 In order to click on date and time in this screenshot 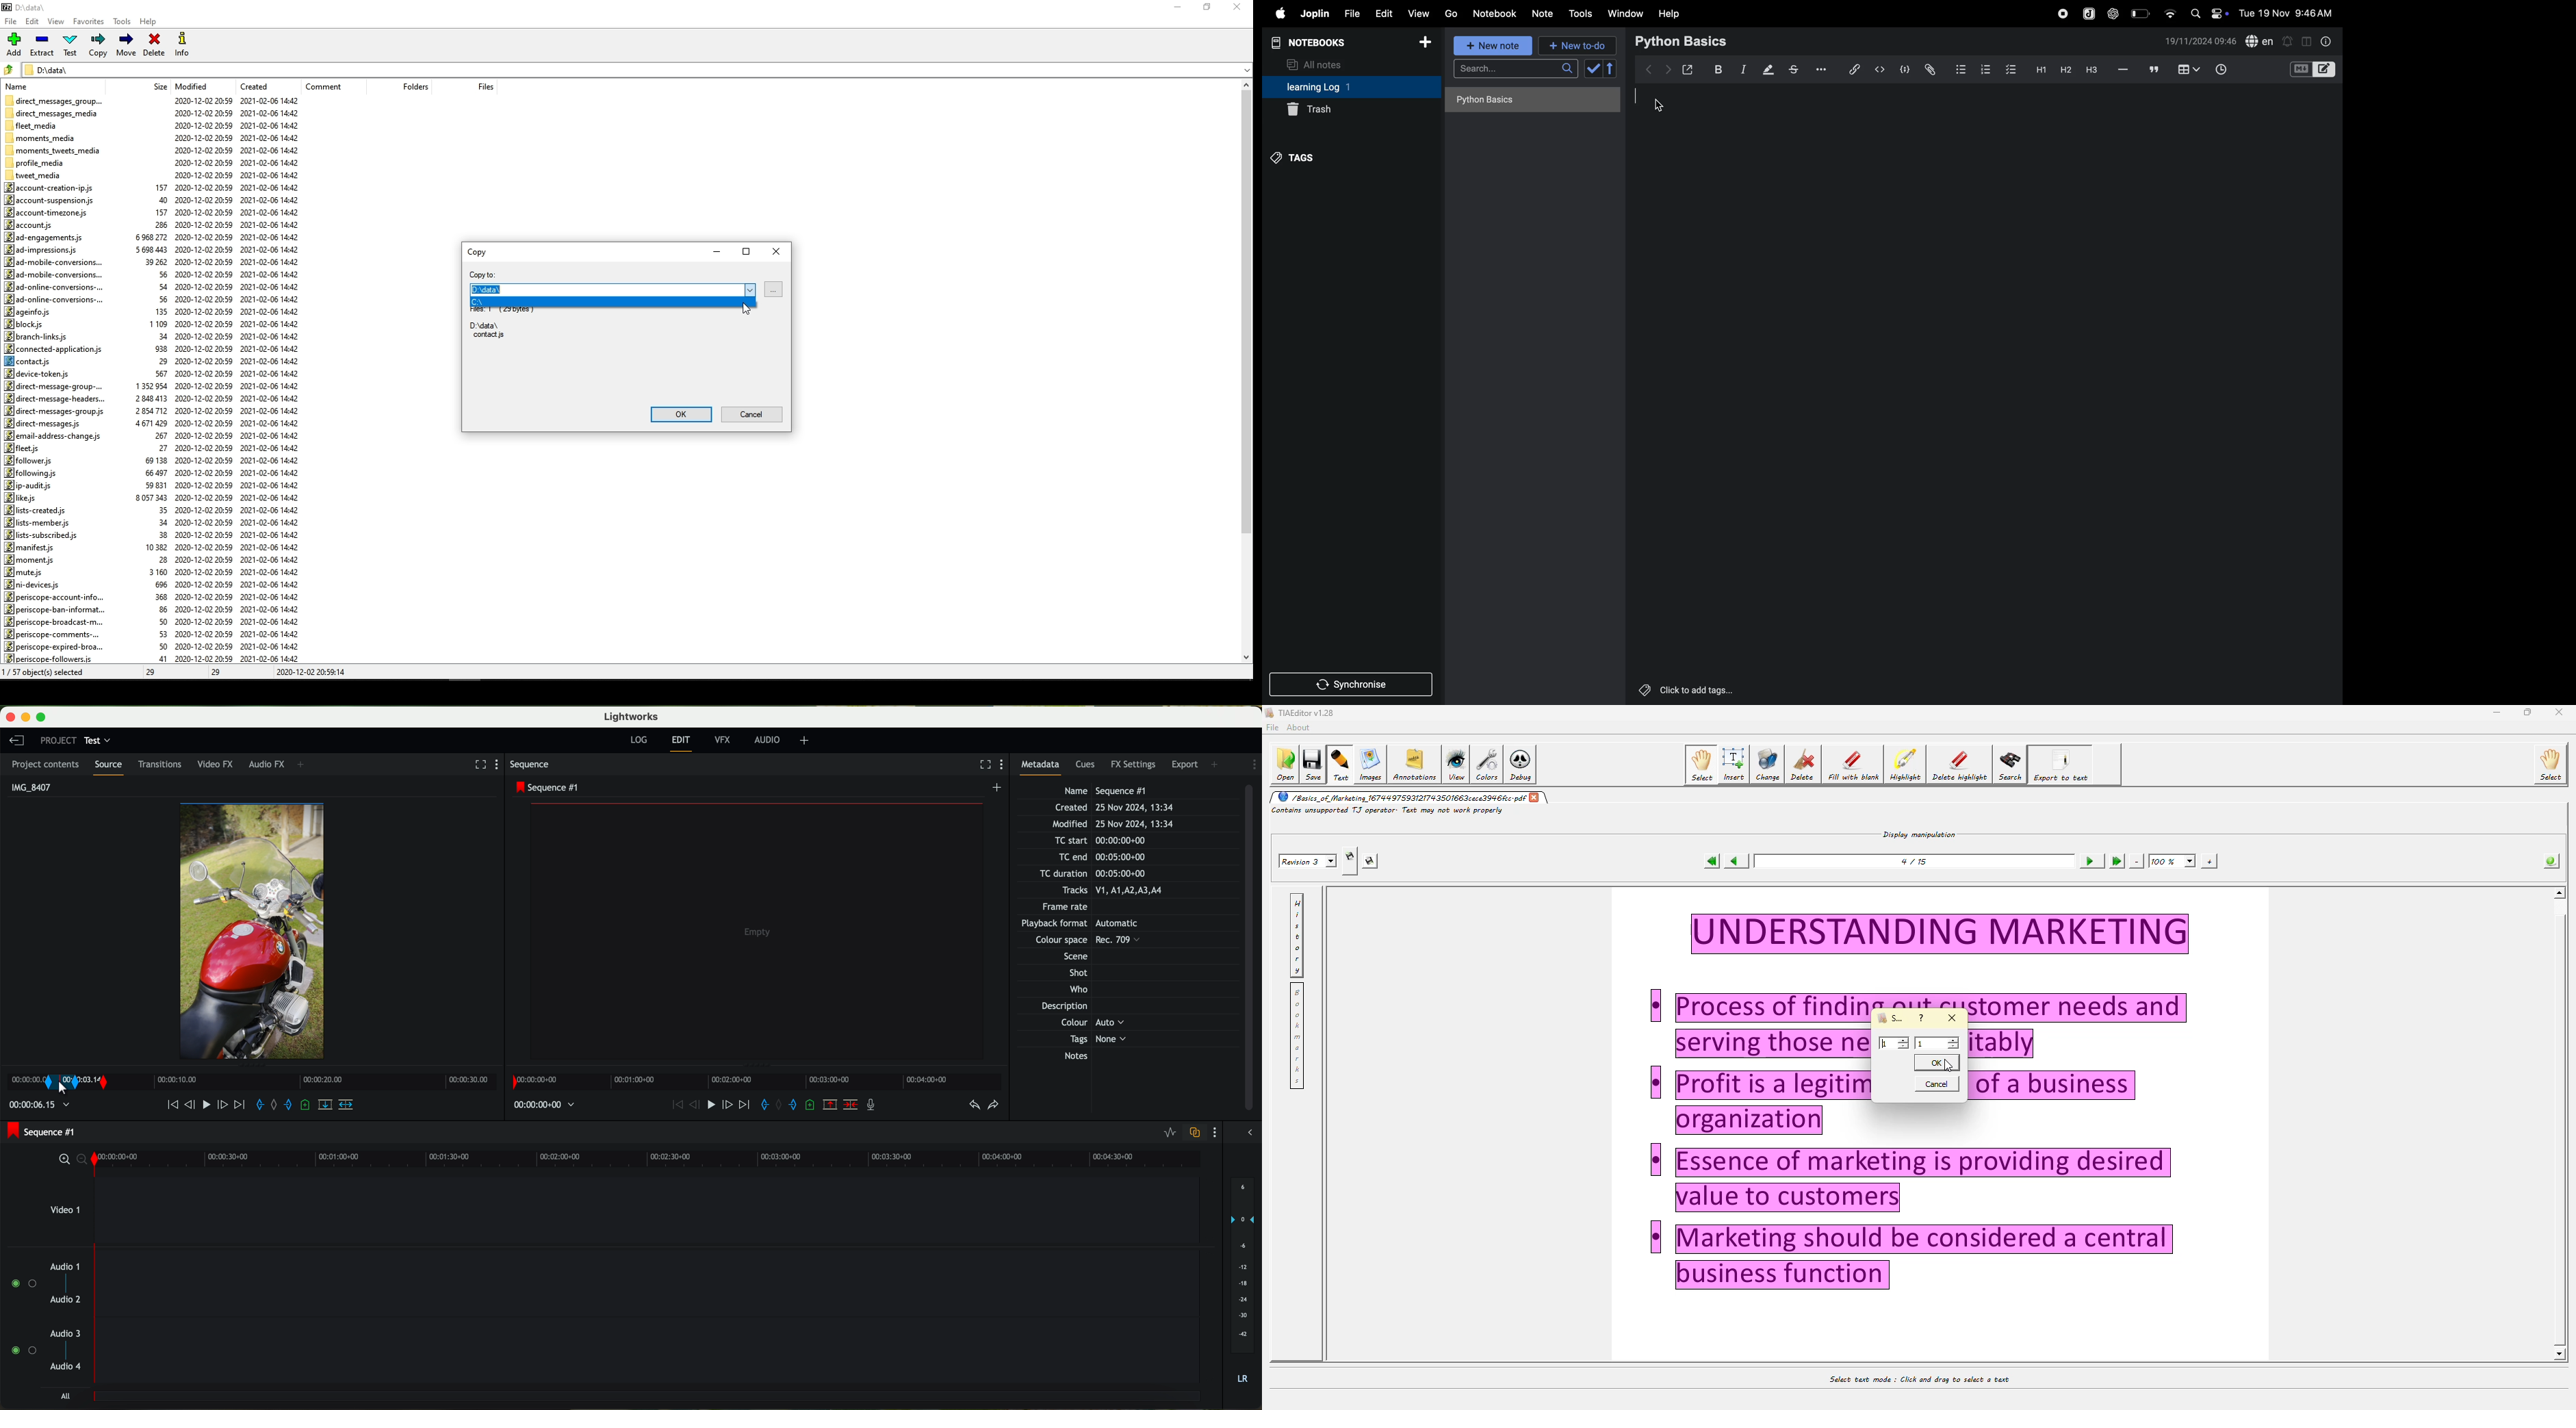, I will do `click(2201, 41)`.